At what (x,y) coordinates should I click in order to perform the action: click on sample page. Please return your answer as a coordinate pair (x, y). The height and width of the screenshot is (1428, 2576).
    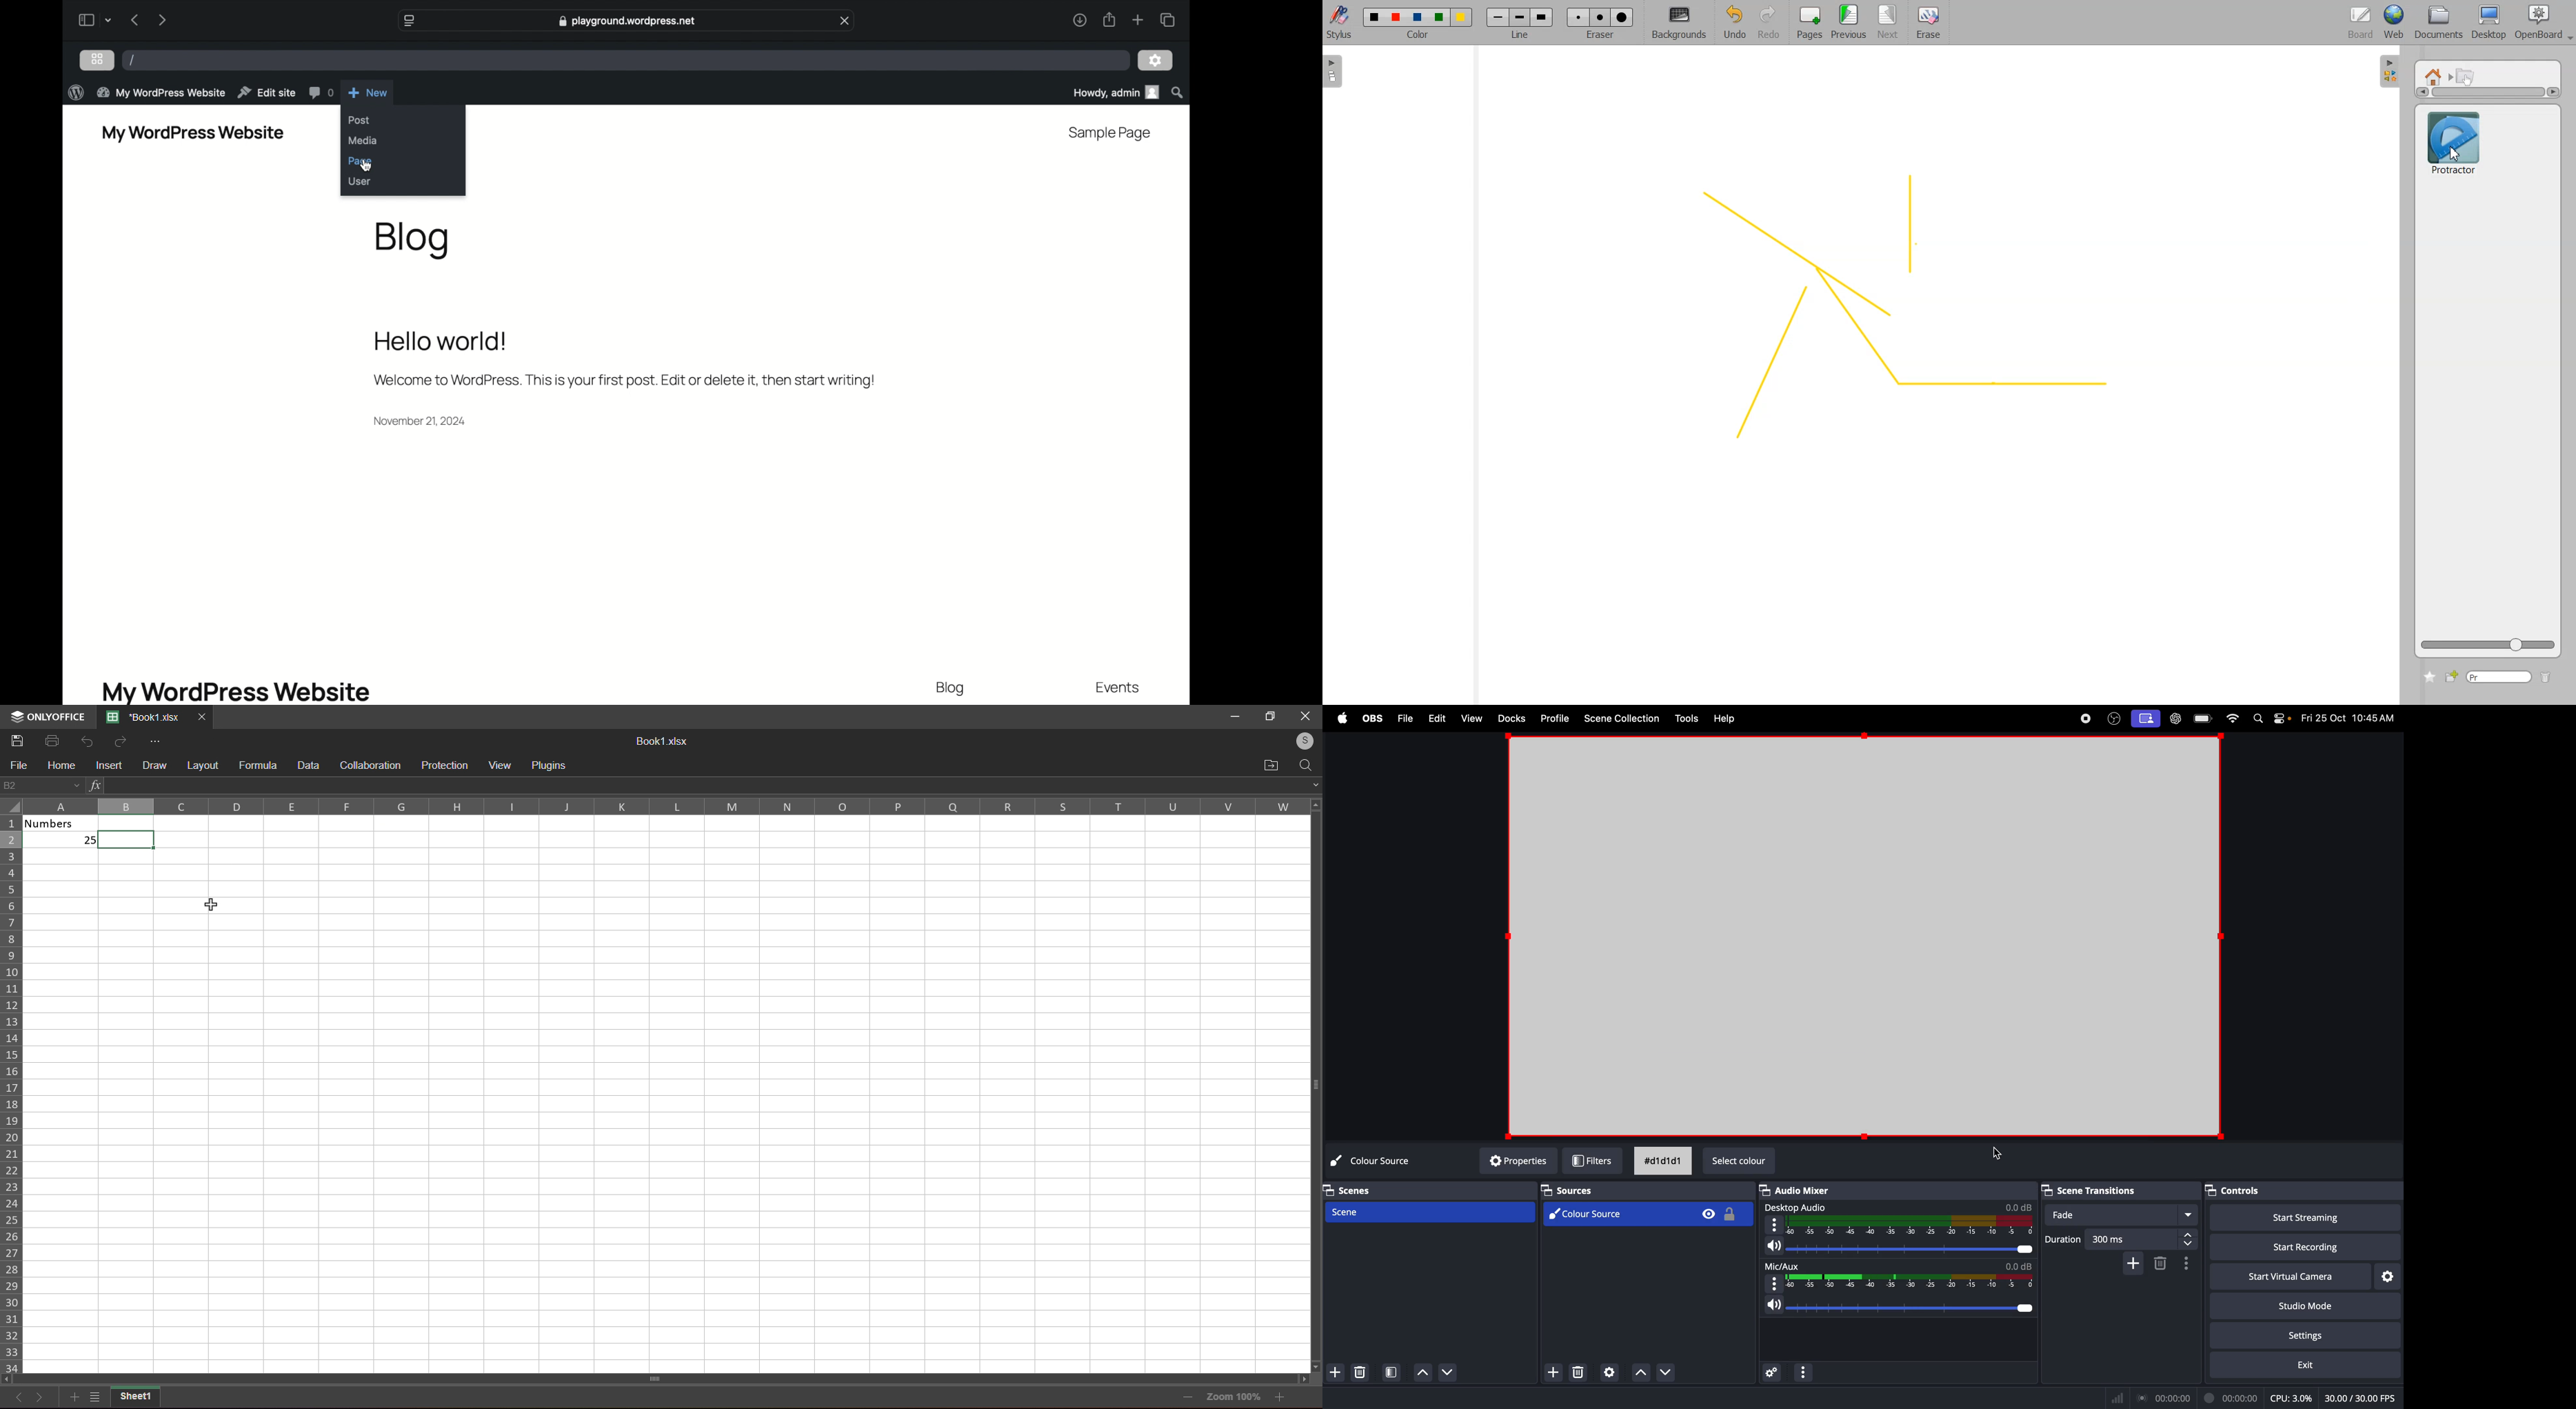
    Looking at the image, I should click on (1109, 132).